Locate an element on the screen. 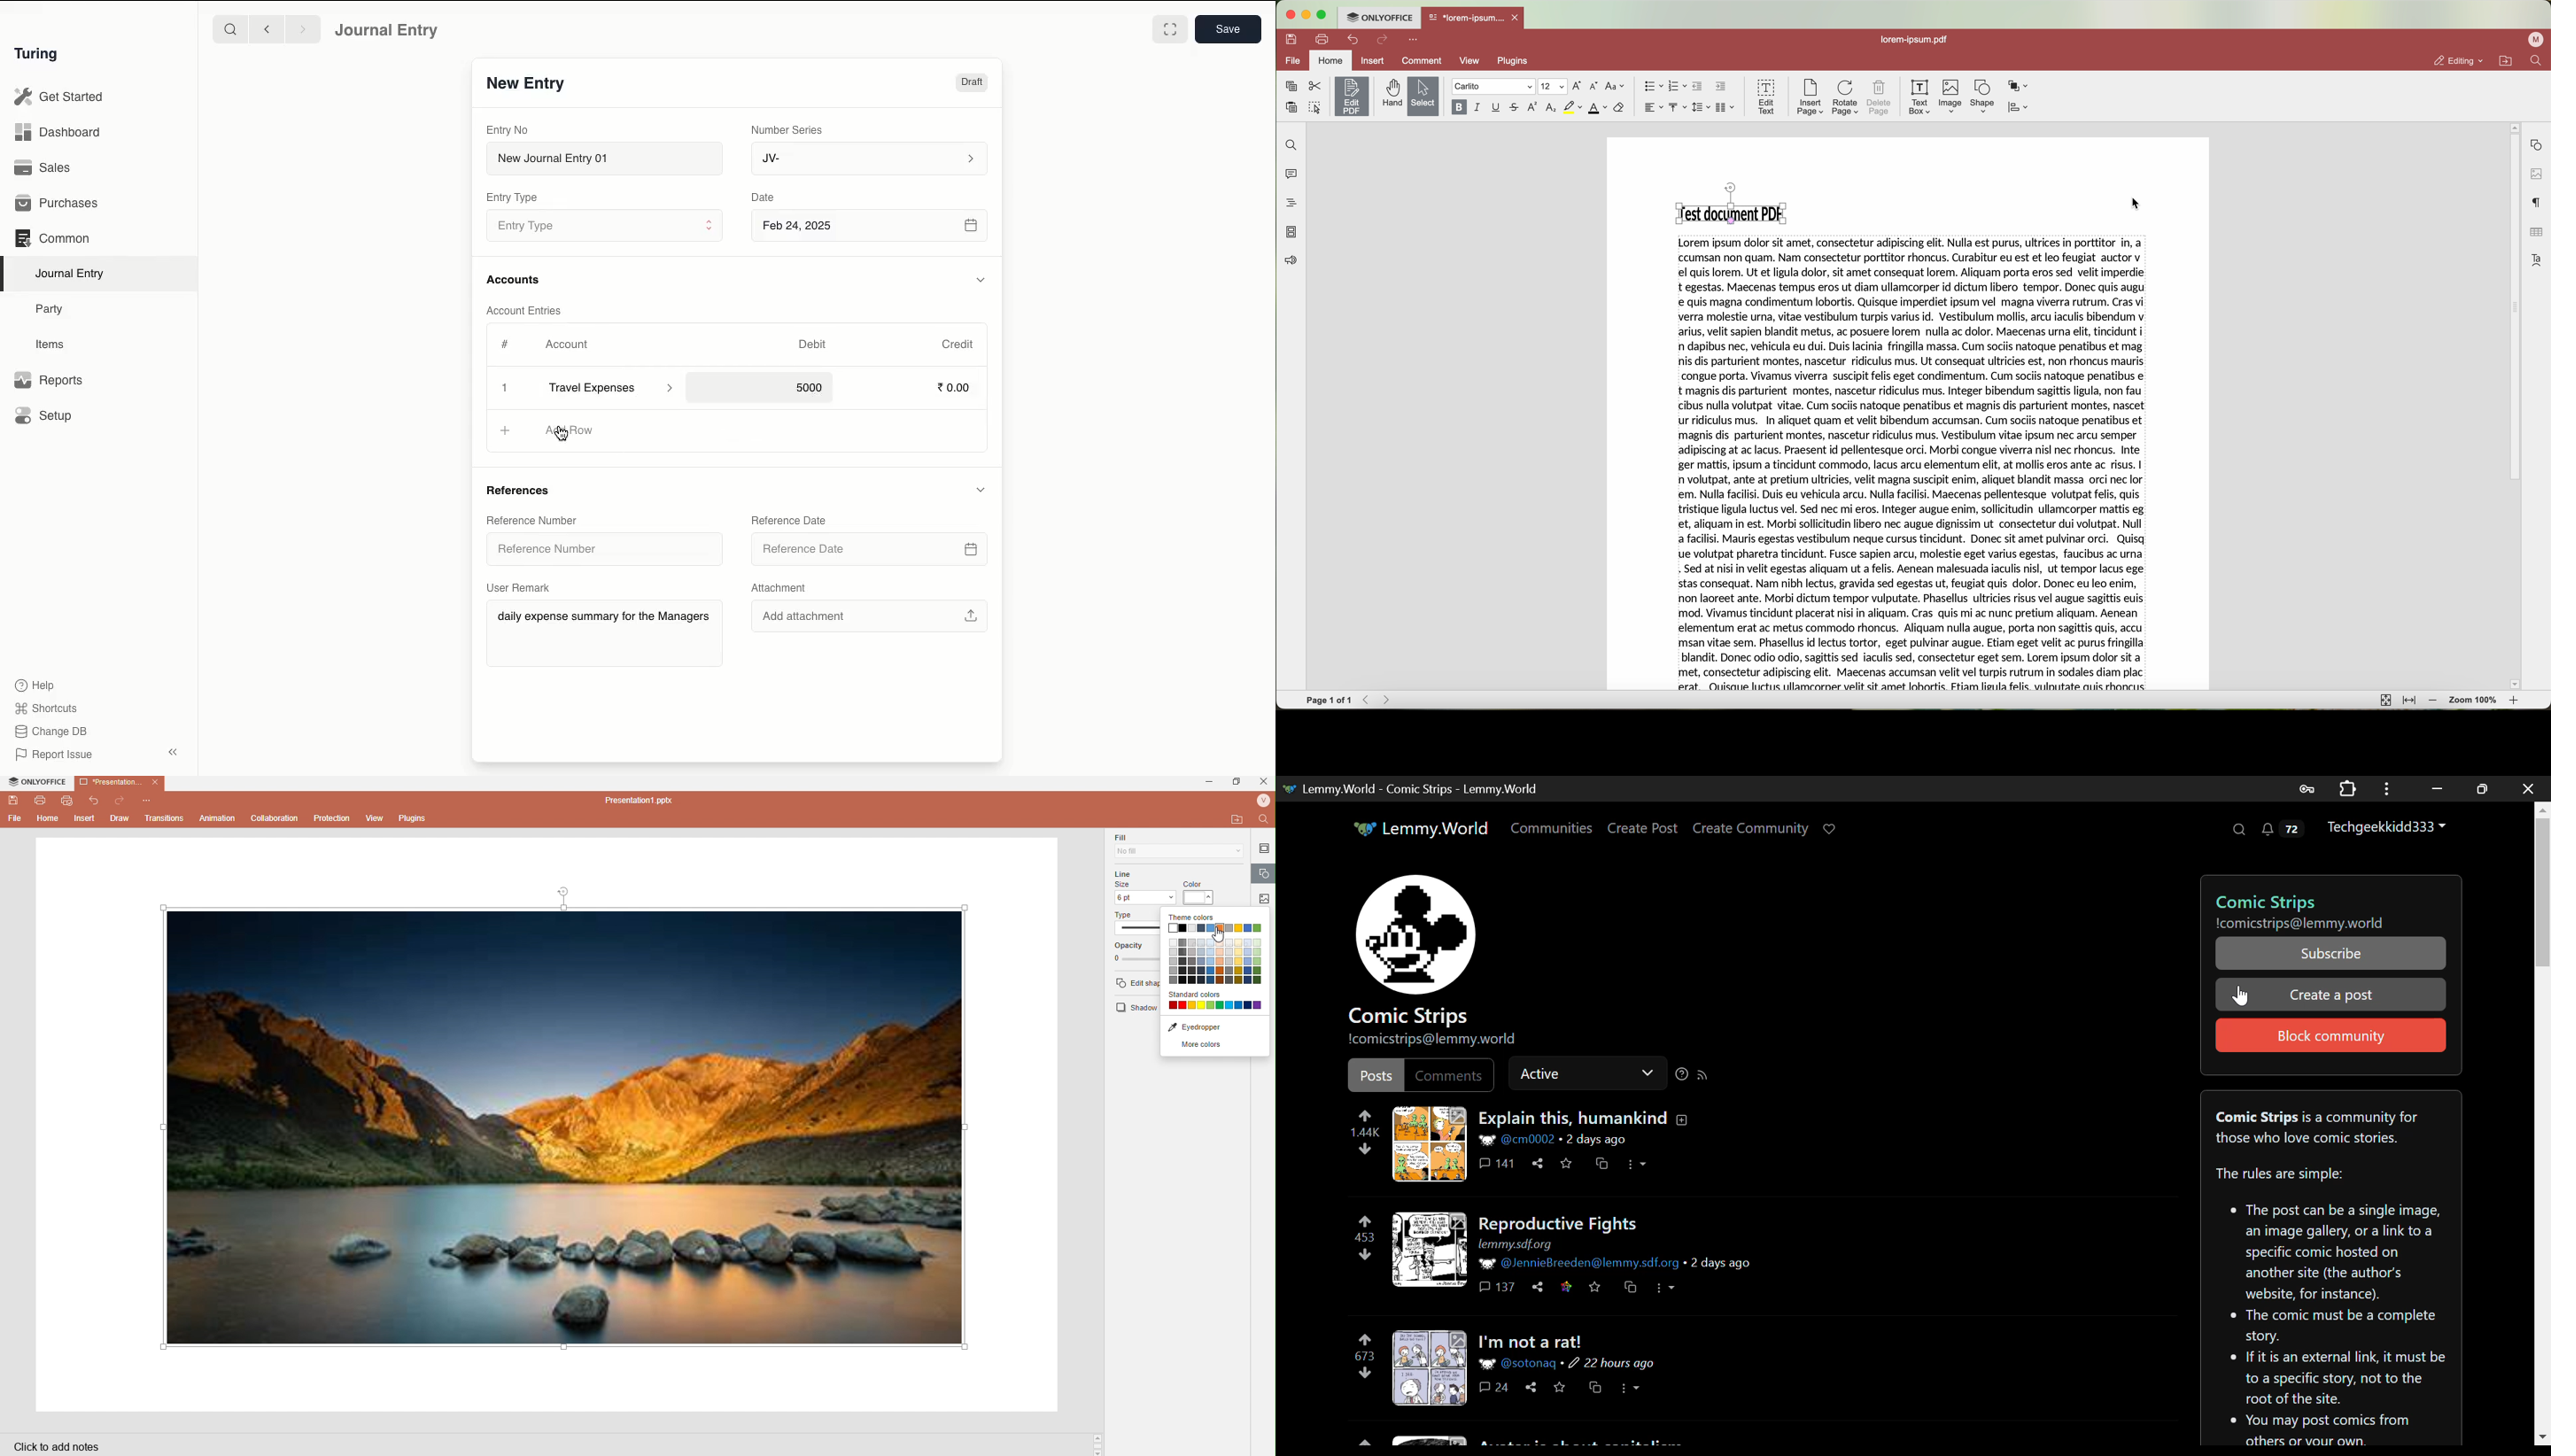 Image resolution: width=2576 pixels, height=1456 pixels. Post Vote Counter is located at coordinates (1366, 1354).